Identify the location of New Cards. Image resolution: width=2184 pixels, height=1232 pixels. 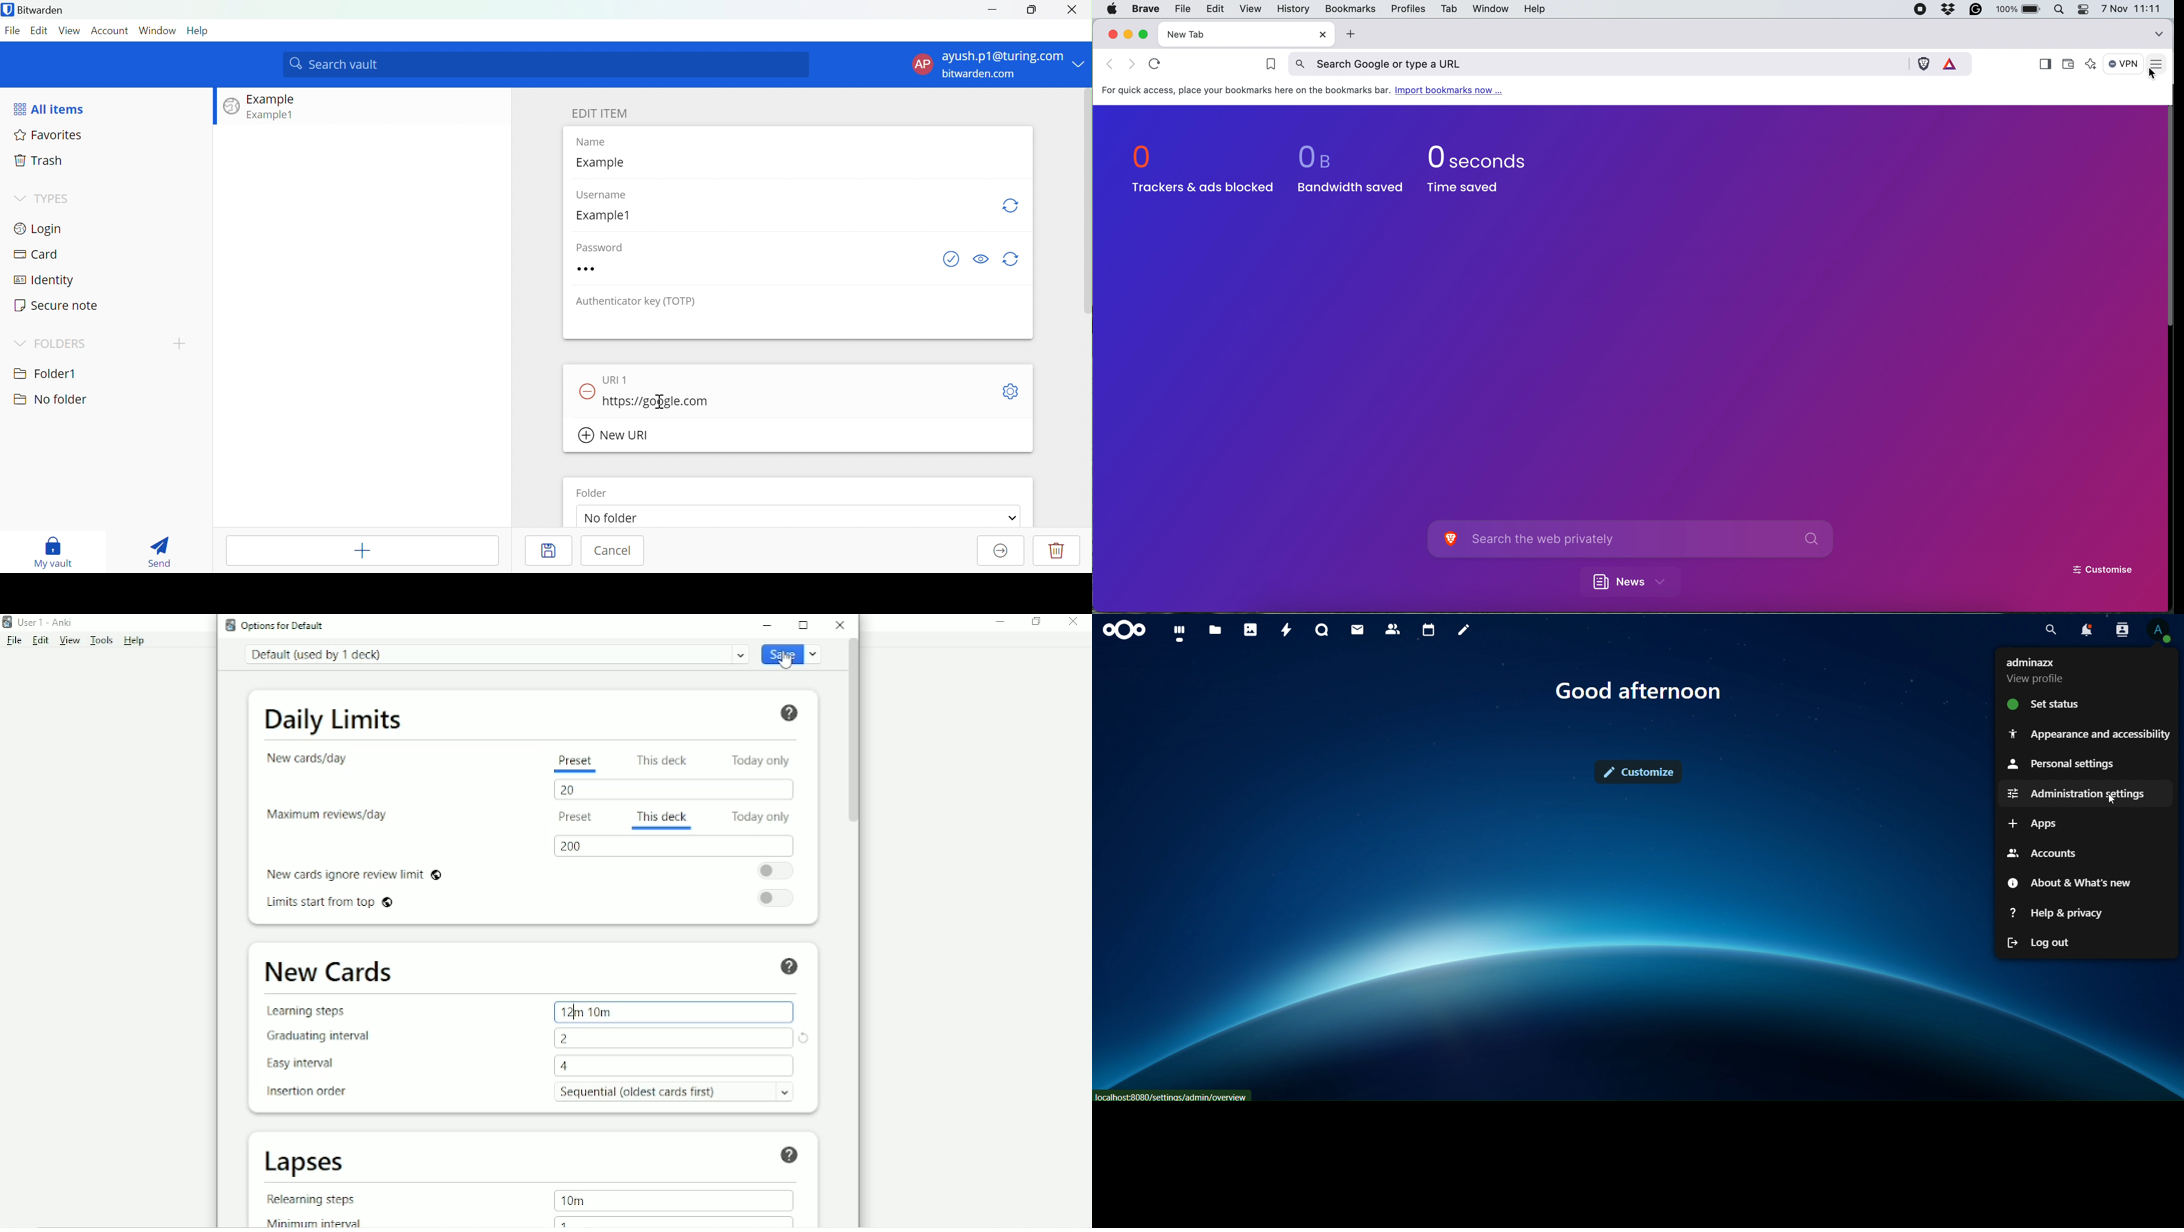
(331, 973).